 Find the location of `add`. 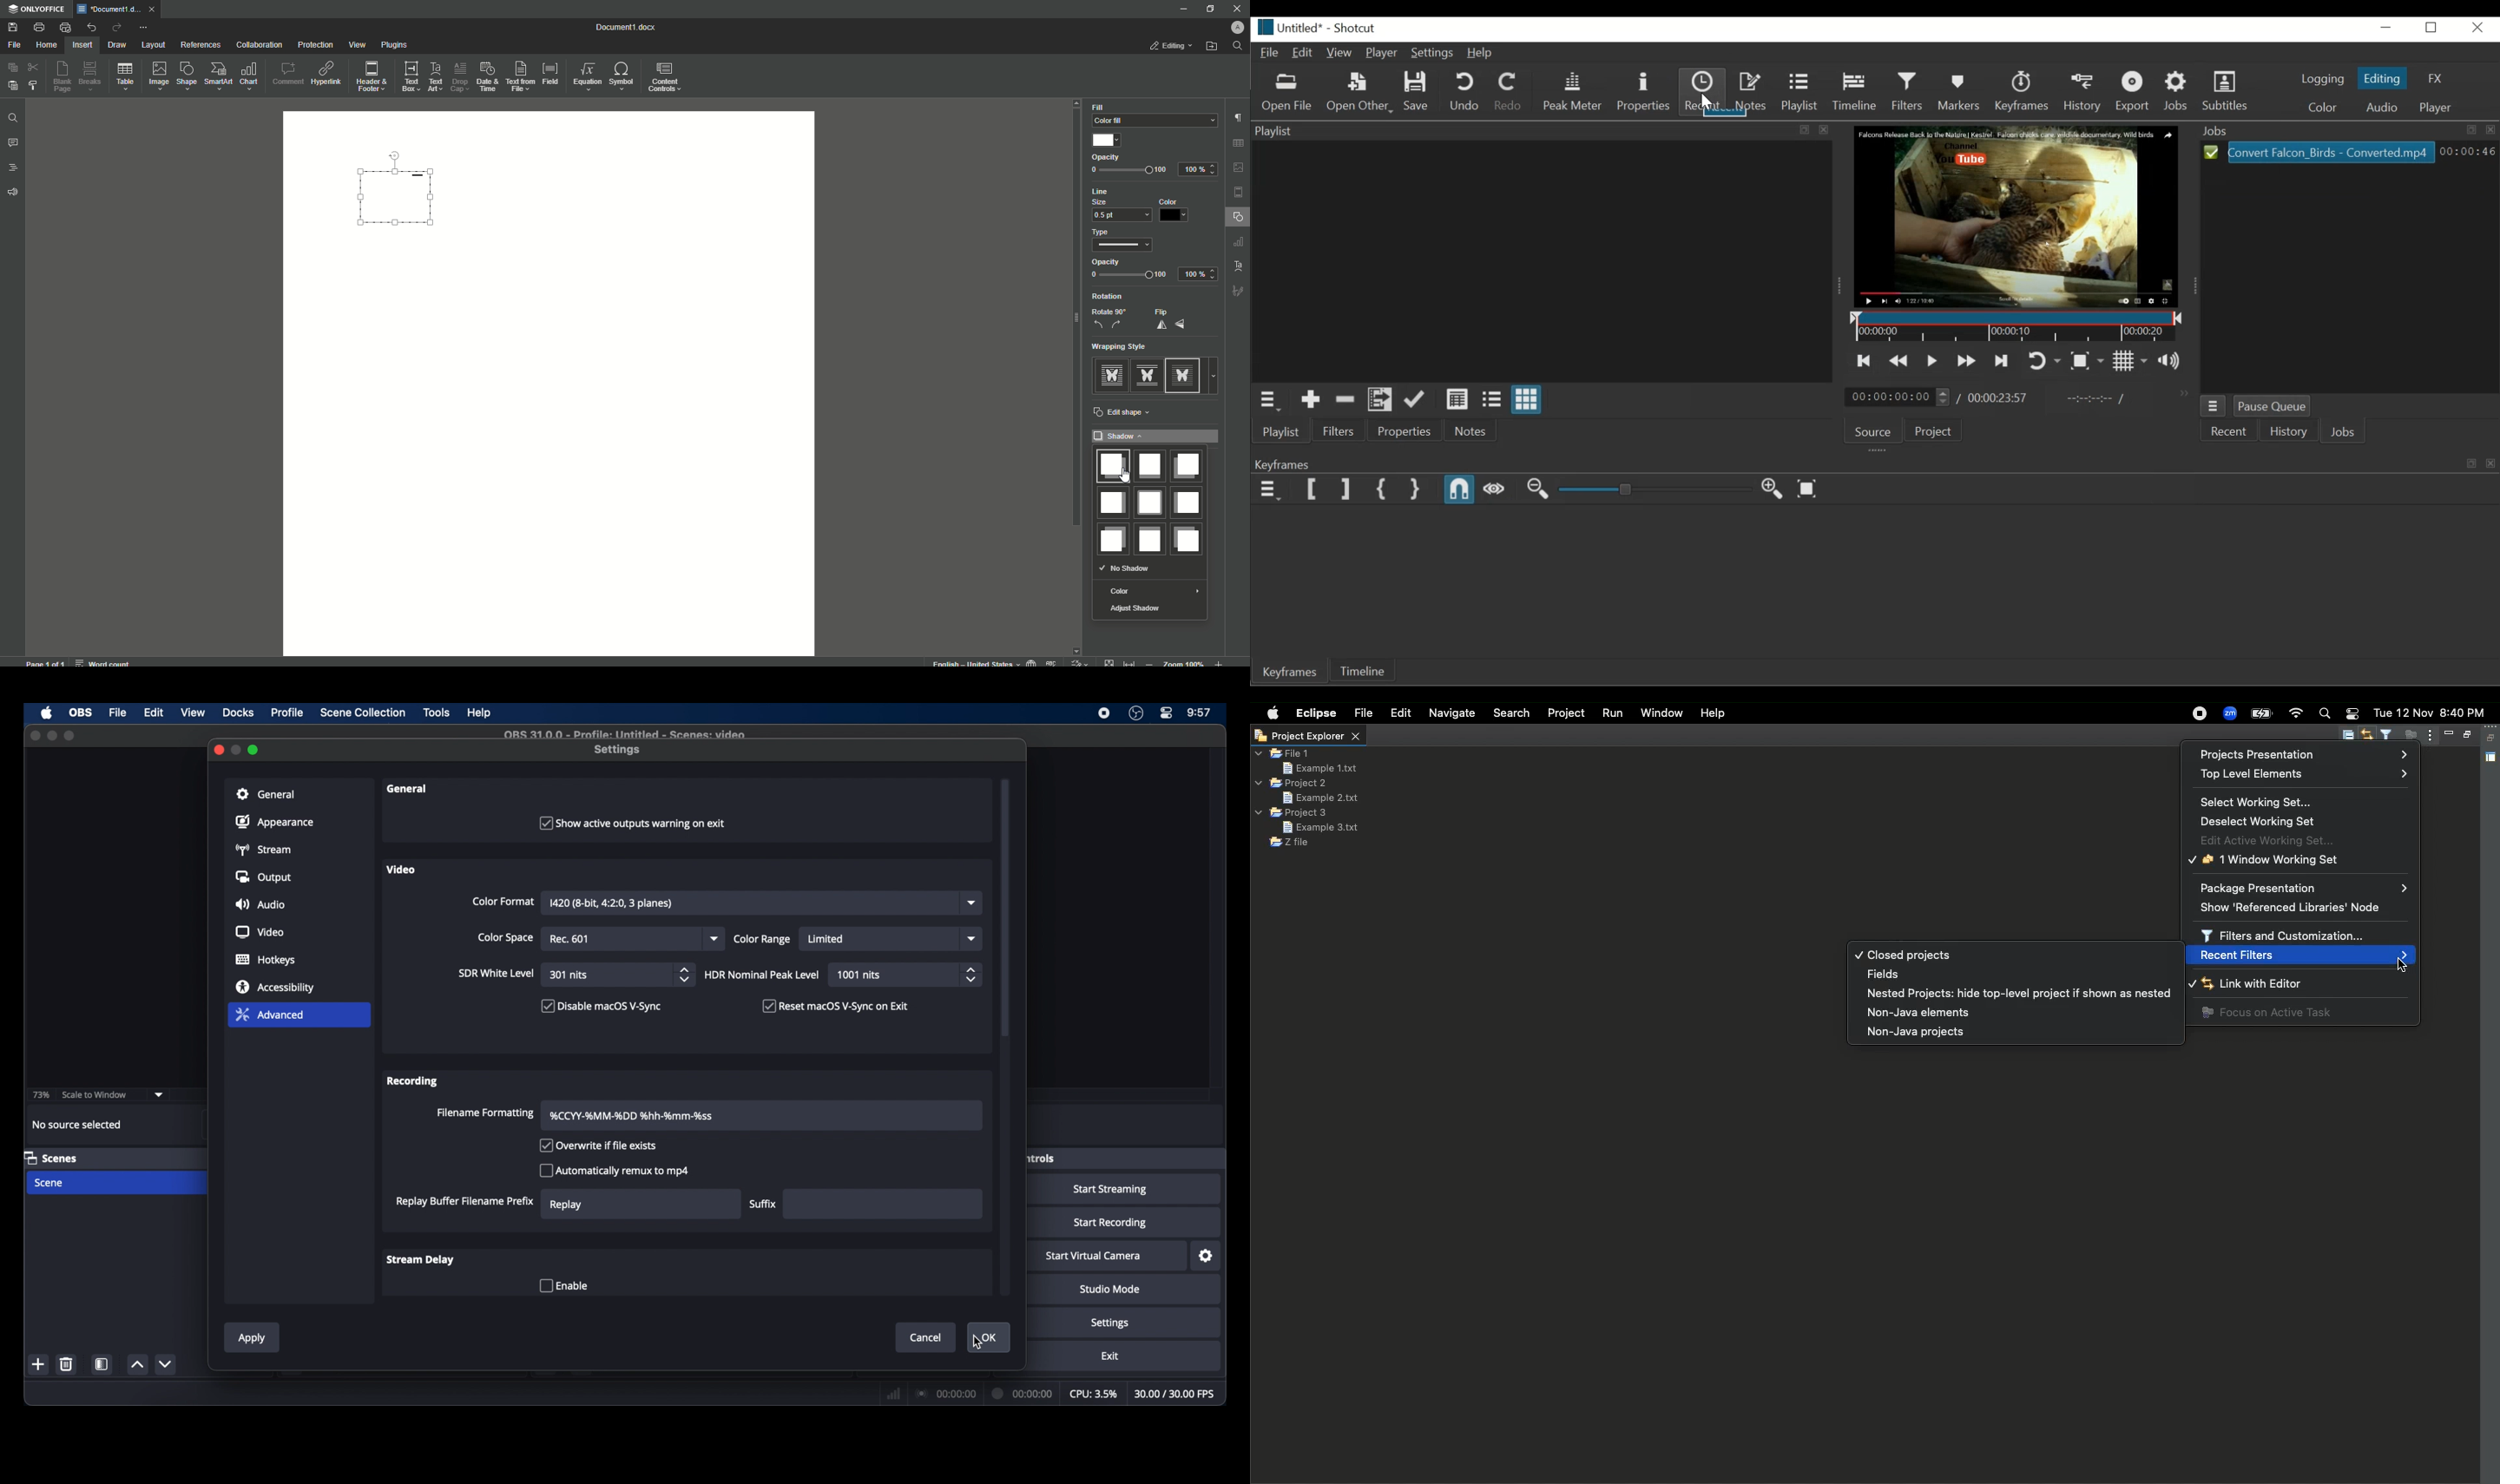

add is located at coordinates (40, 1364).